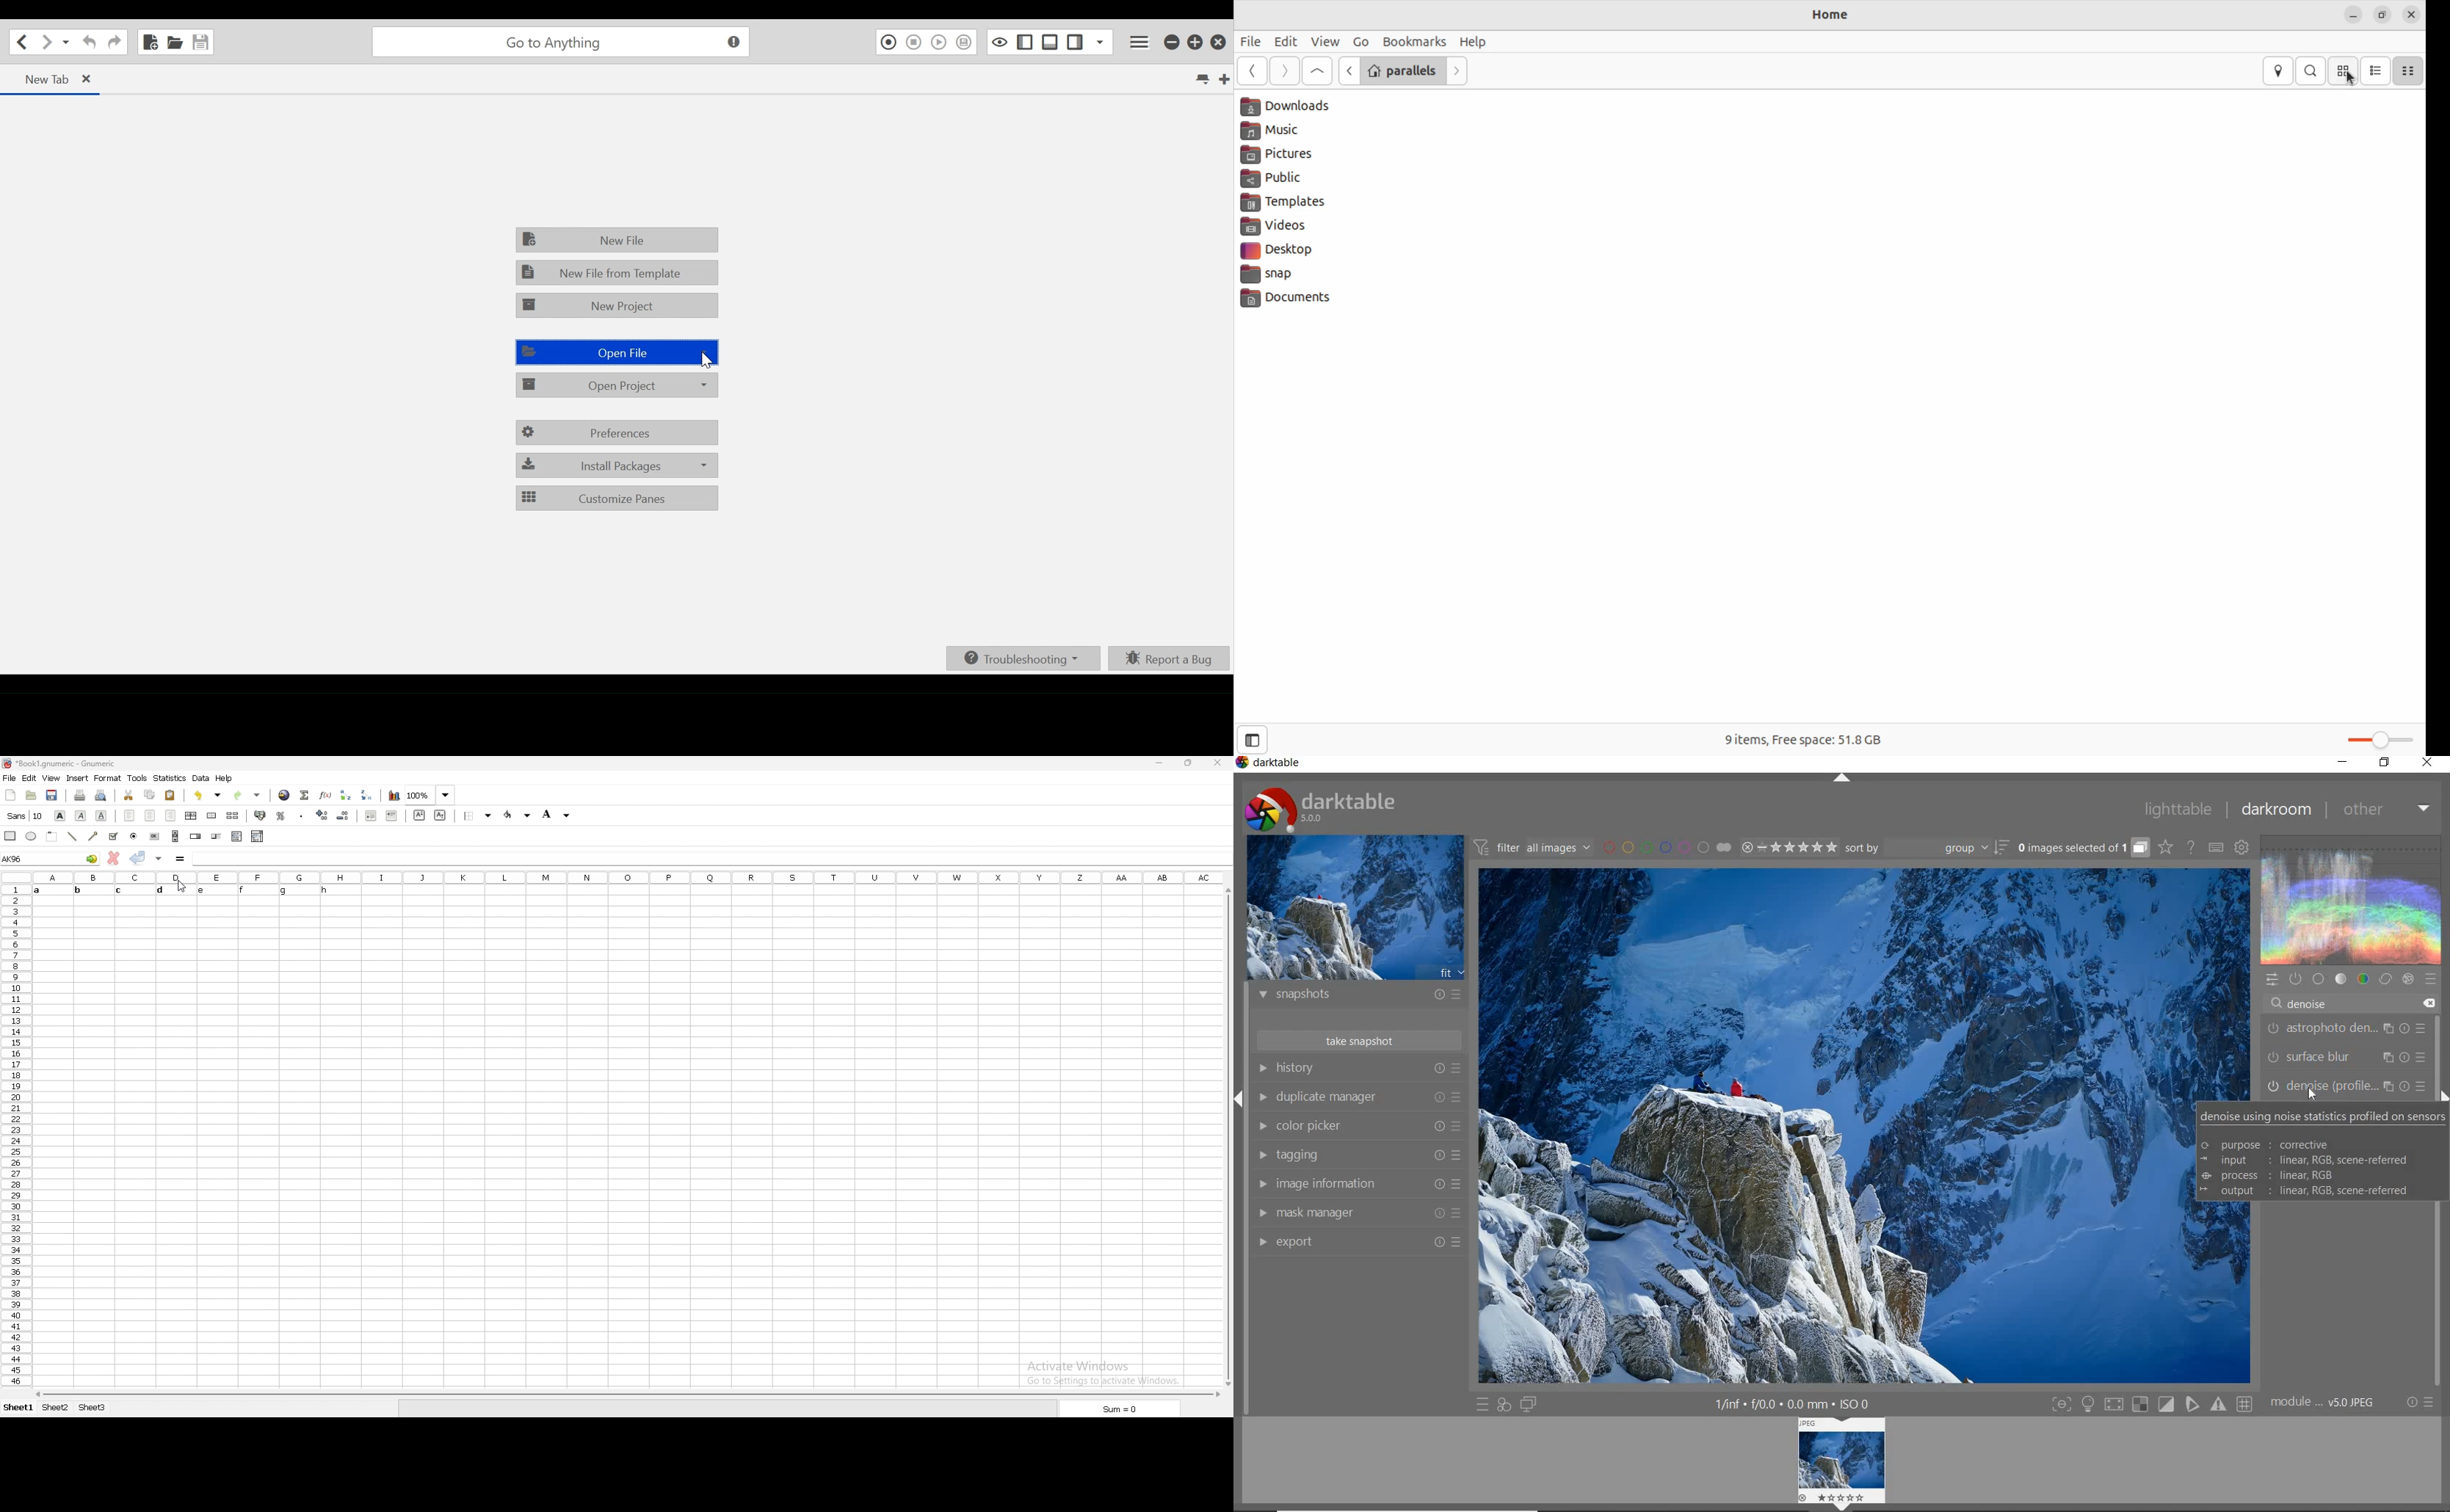  What do you see at coordinates (138, 857) in the screenshot?
I see `accept changes` at bounding box center [138, 857].